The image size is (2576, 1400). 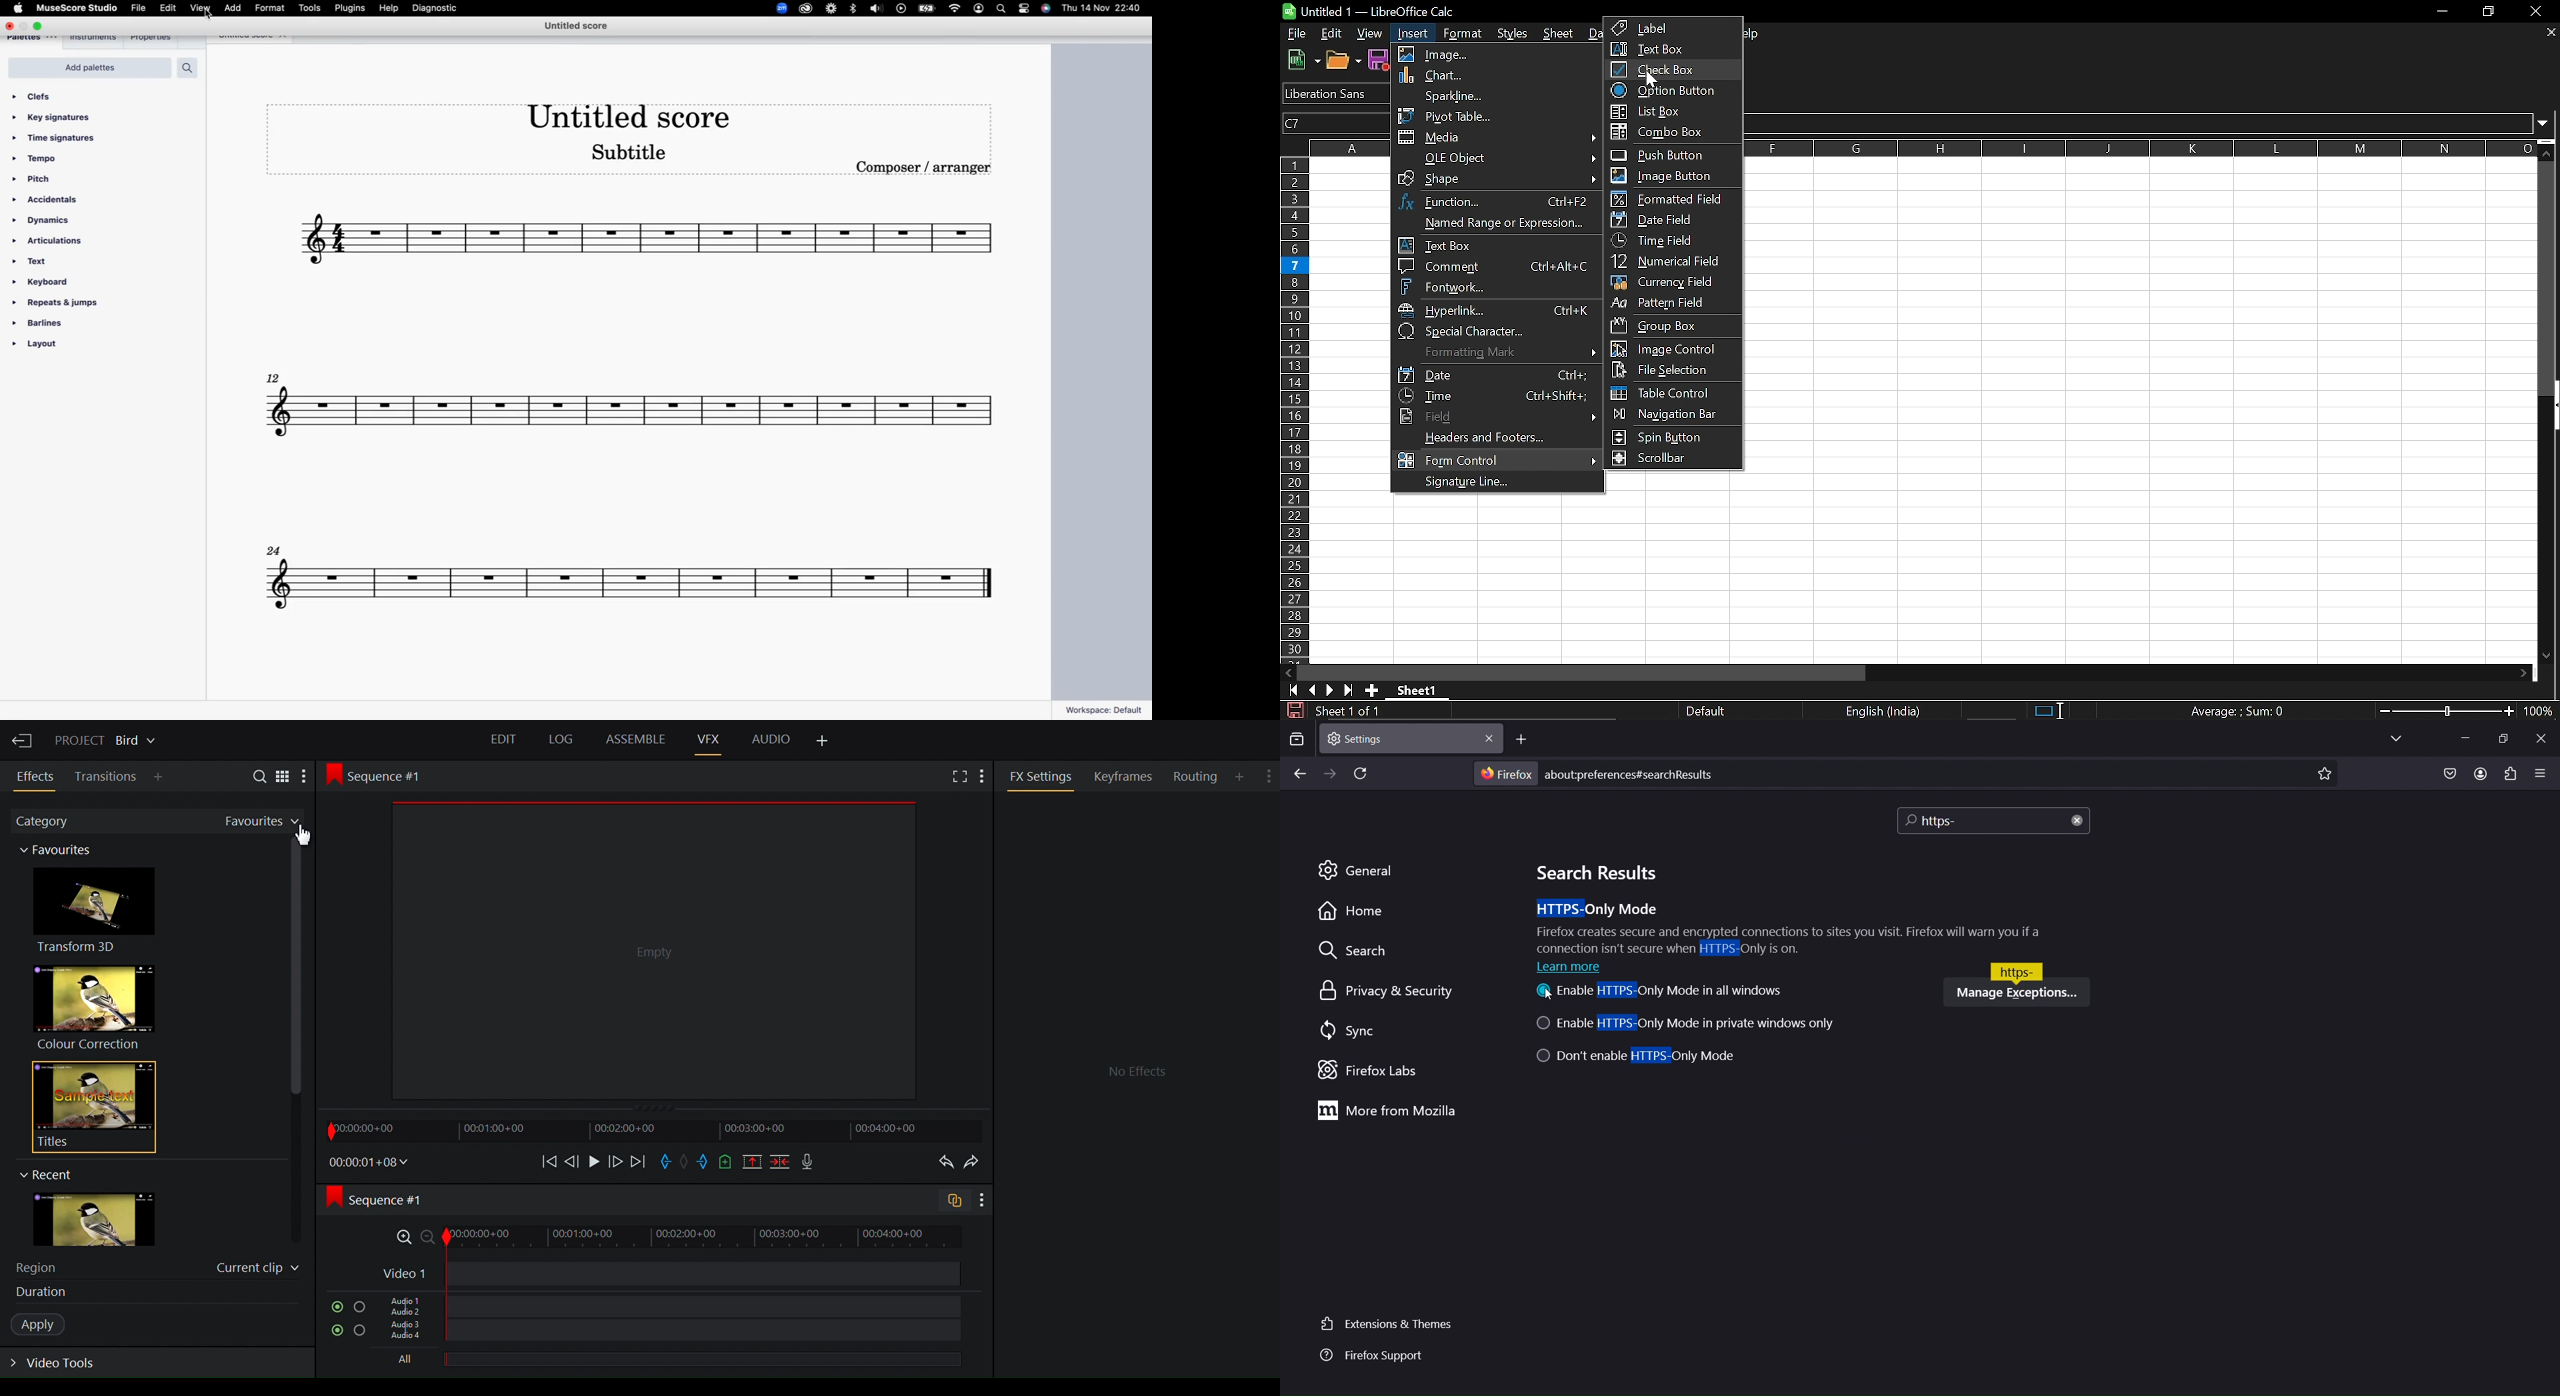 What do you see at coordinates (1409, 739) in the screenshot?
I see `current tab` at bounding box center [1409, 739].